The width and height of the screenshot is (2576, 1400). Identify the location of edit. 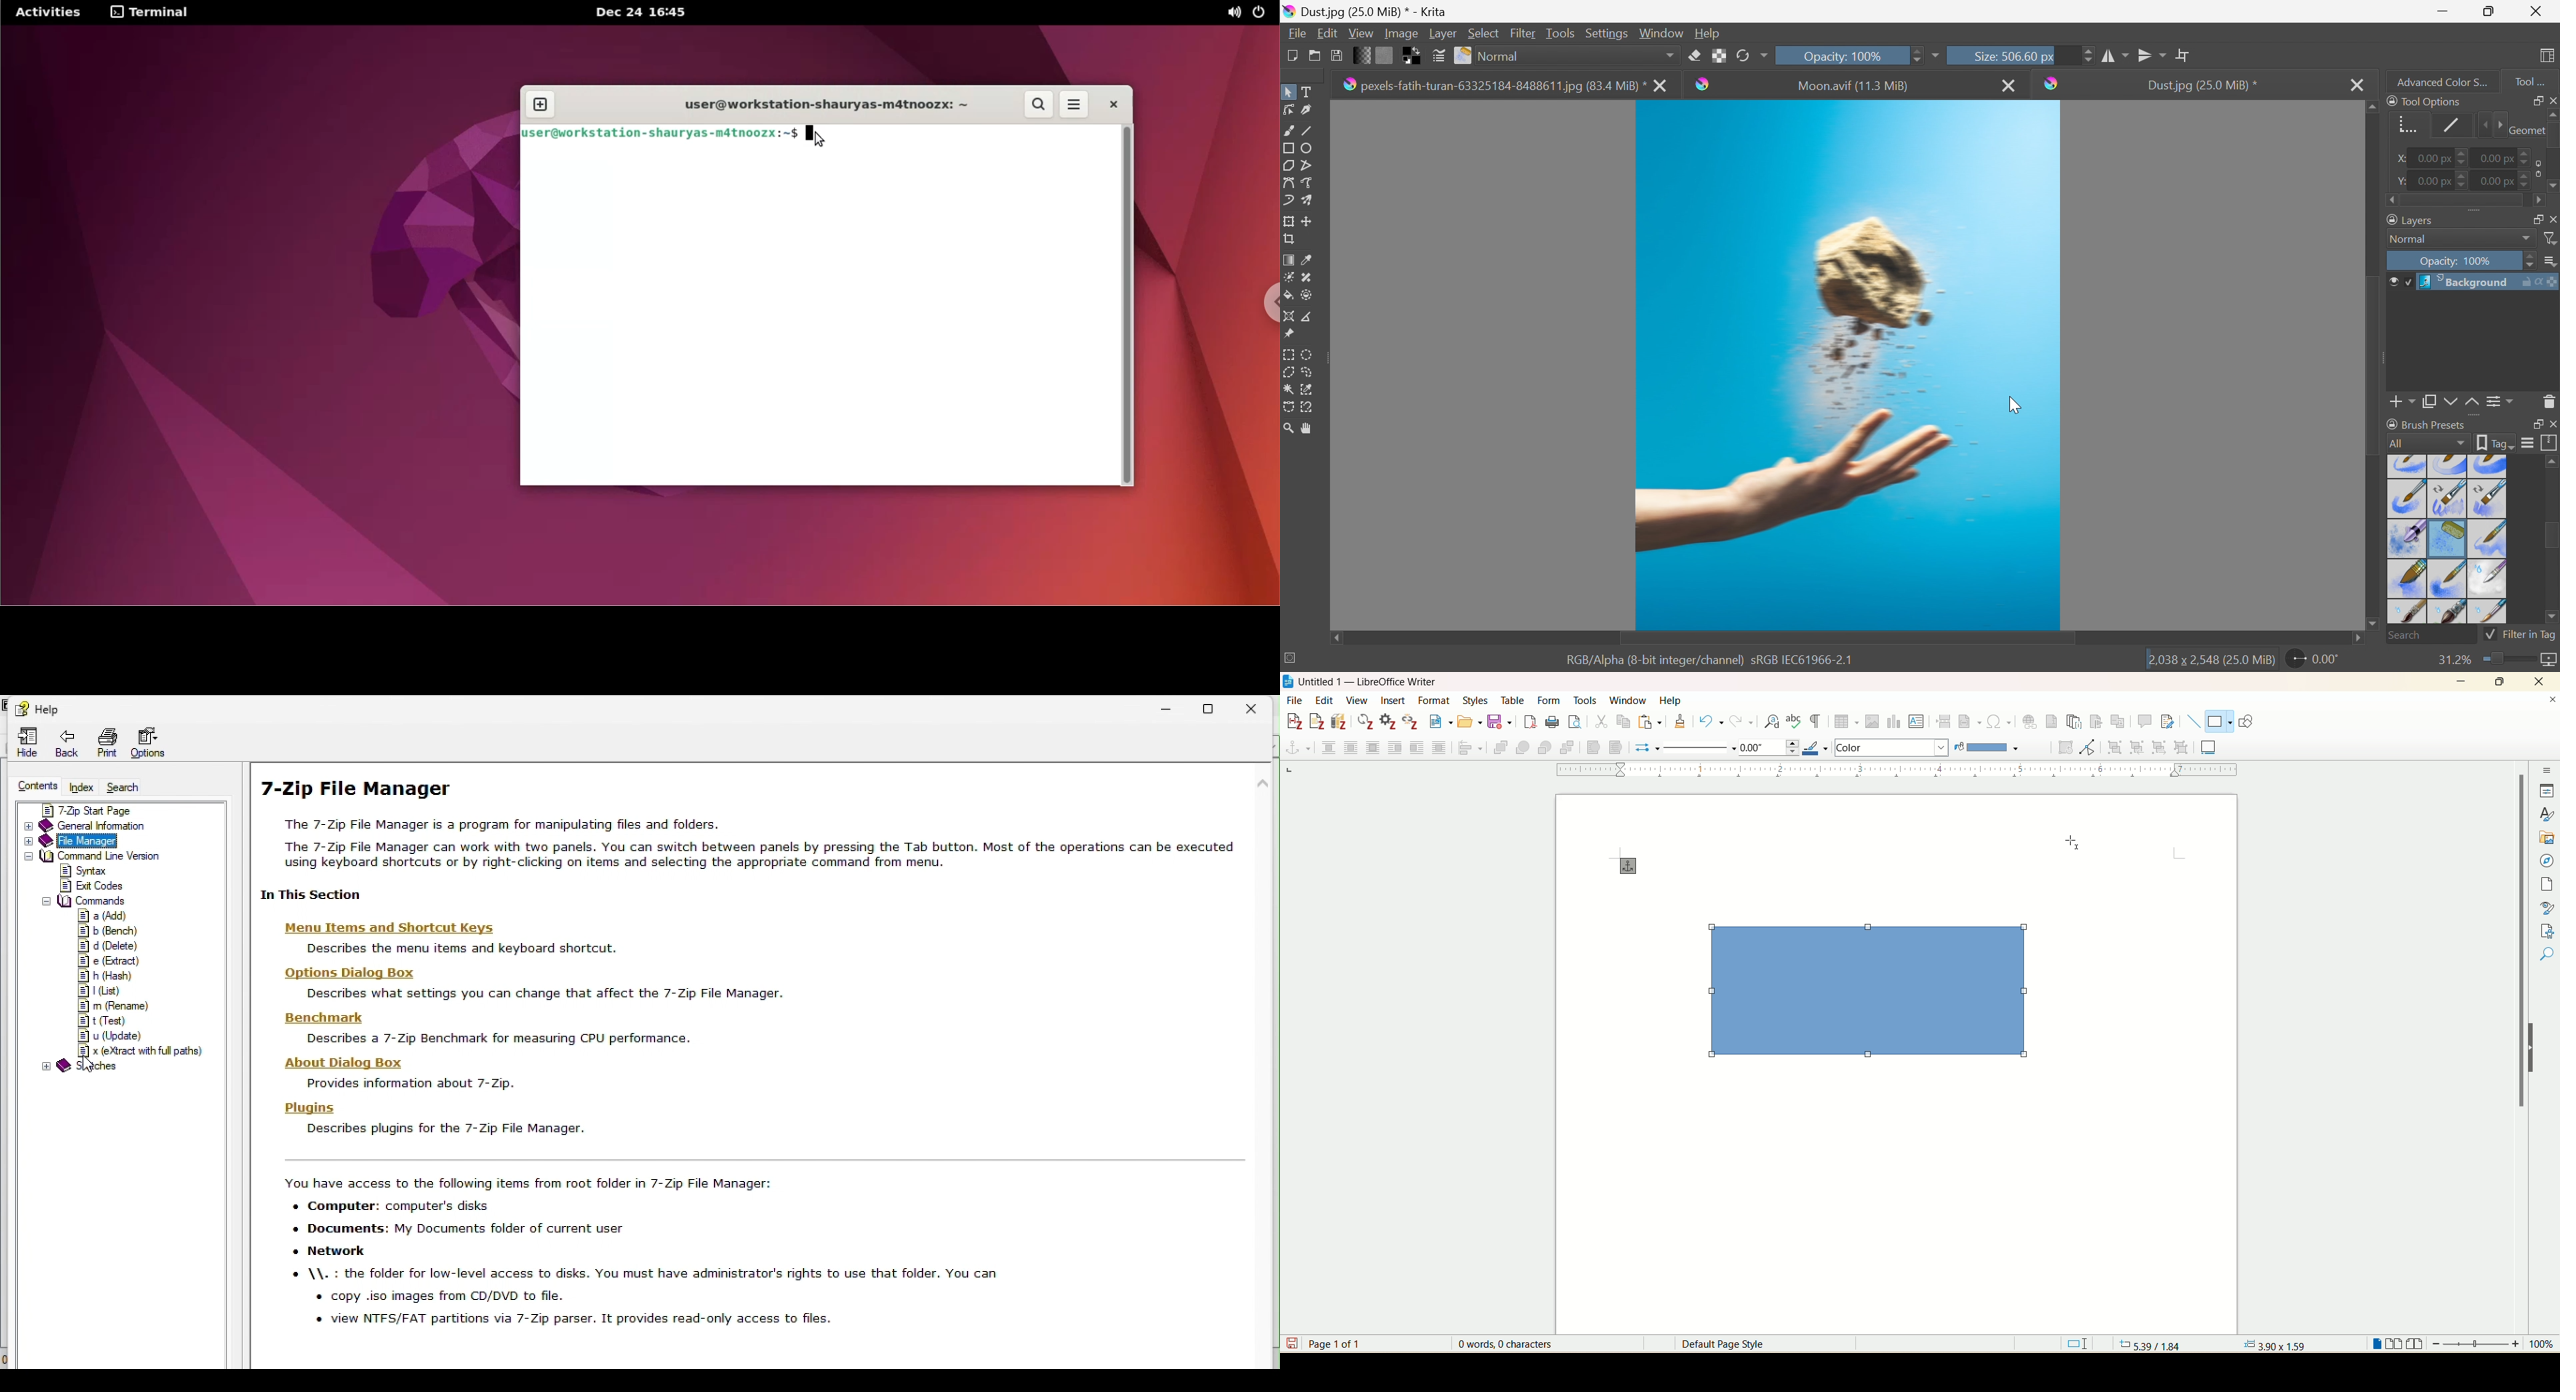
(1323, 701).